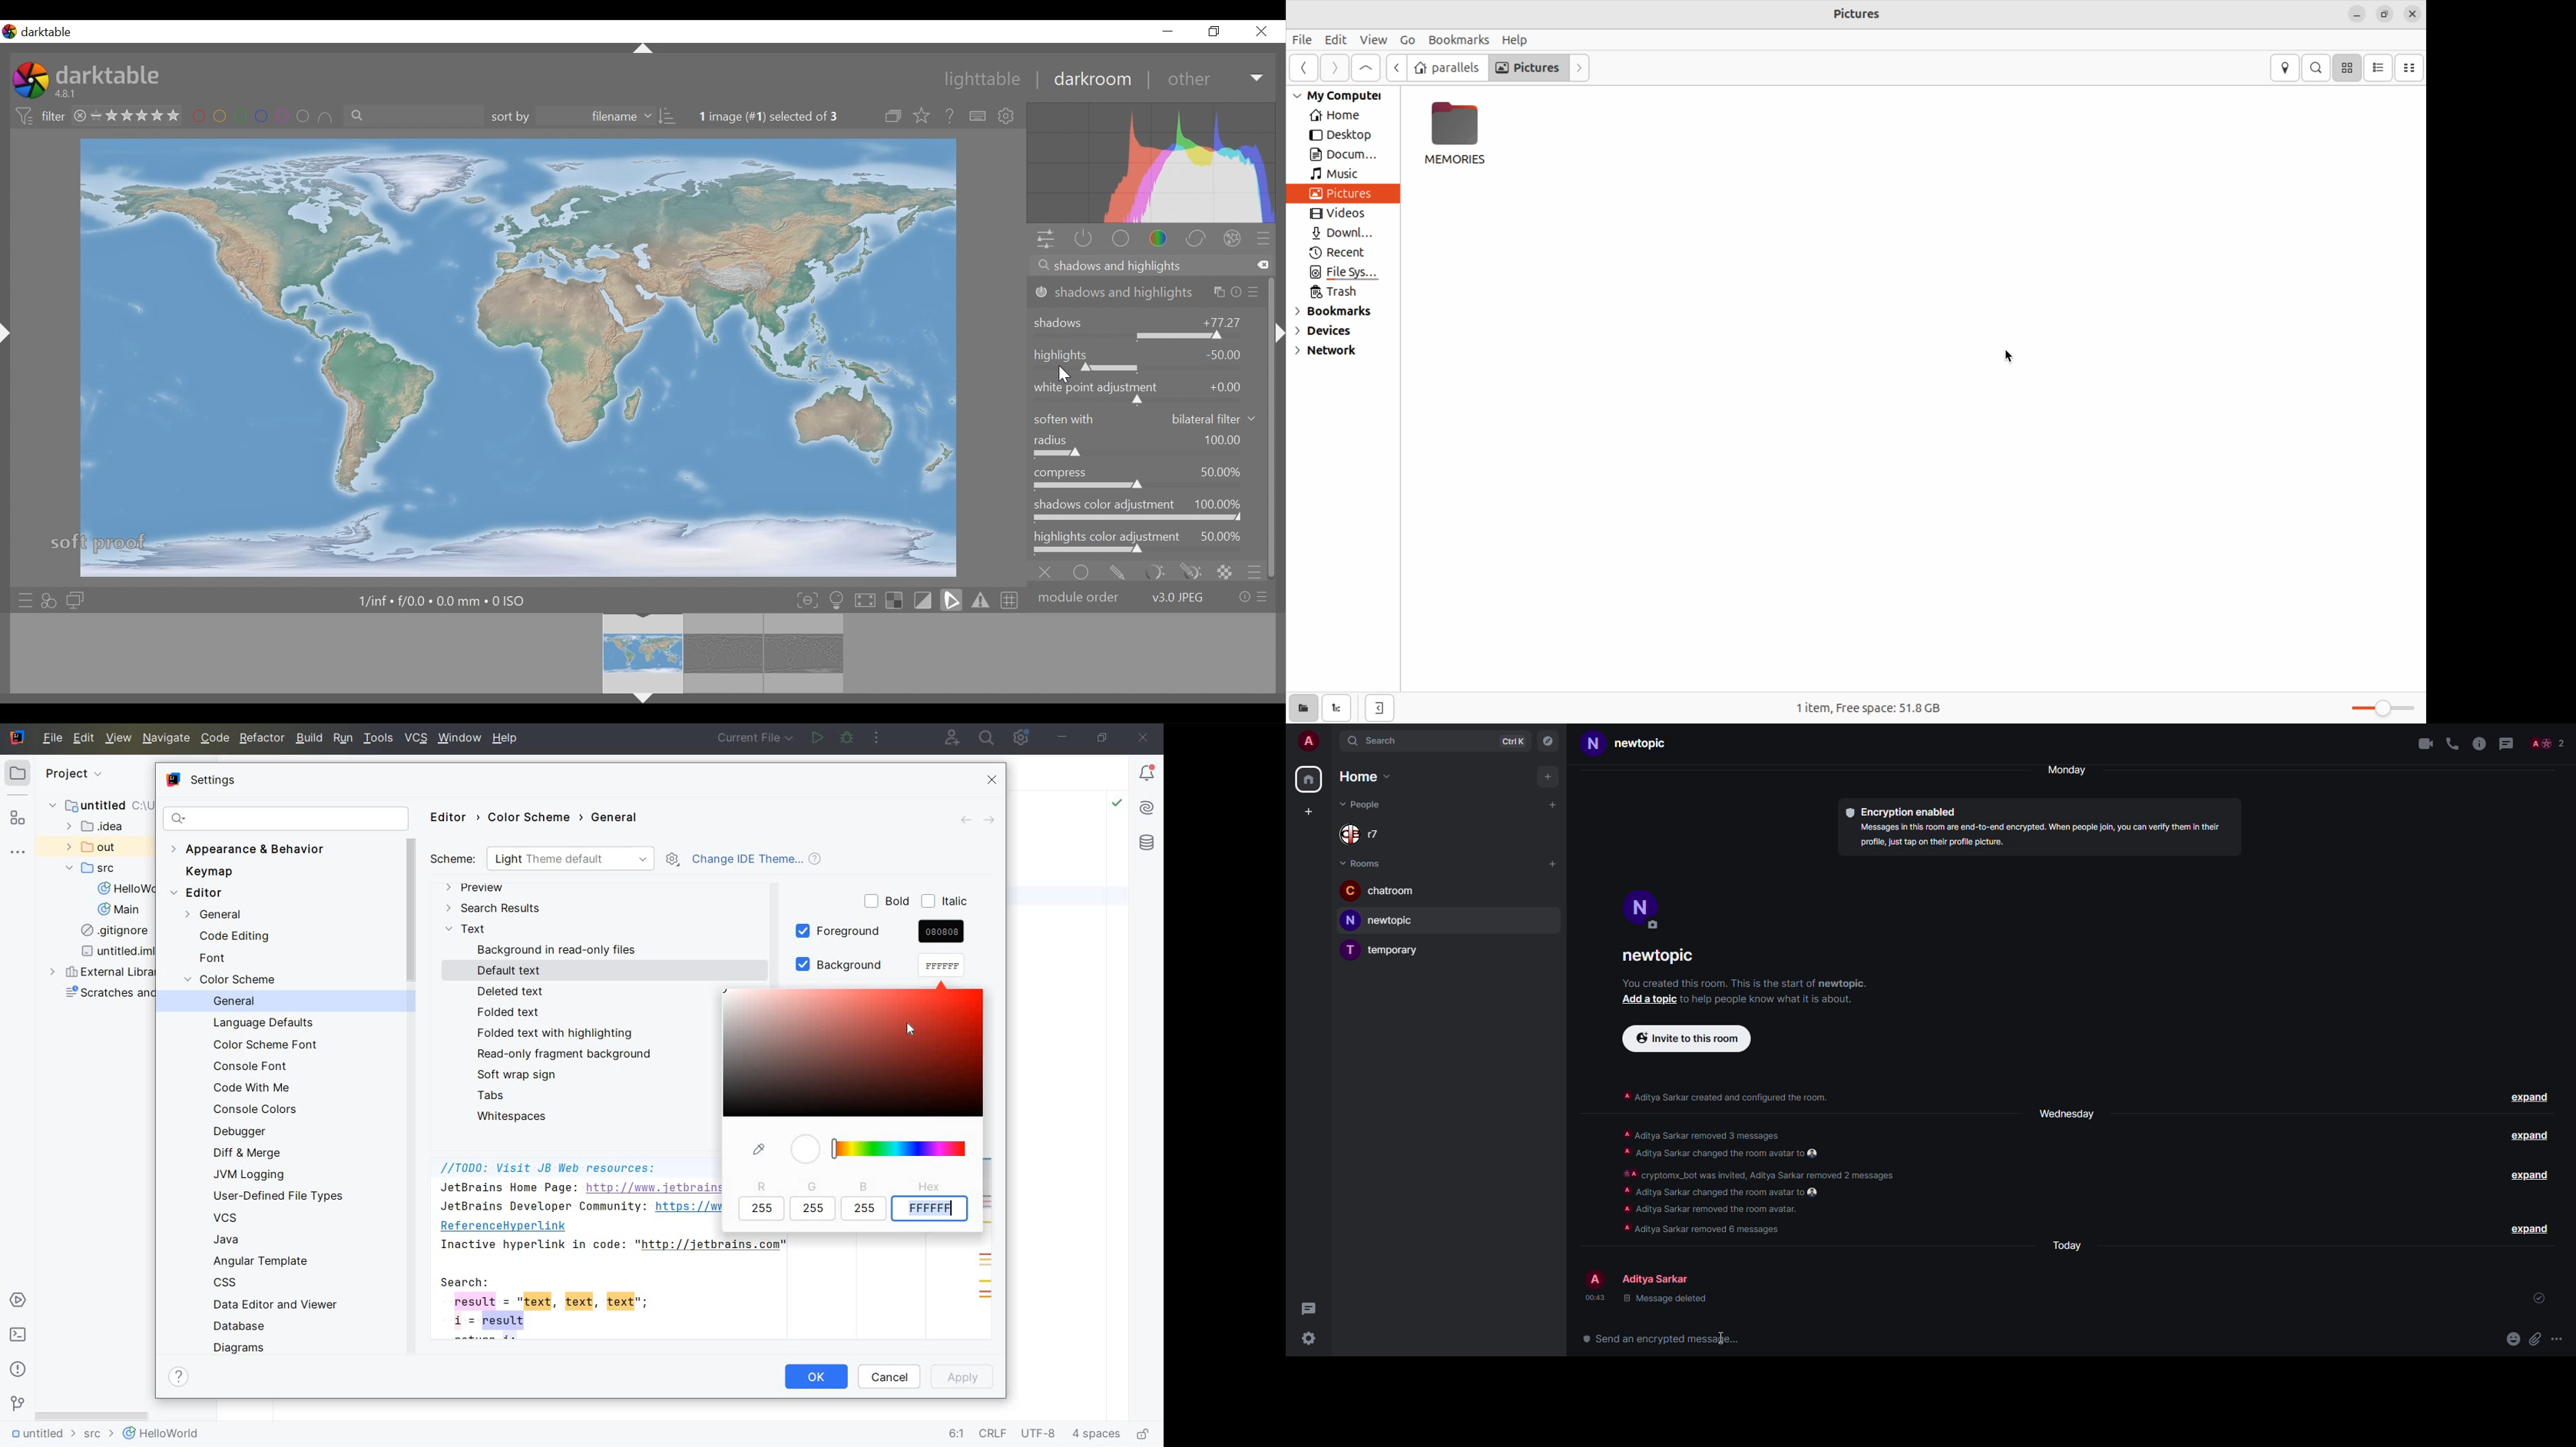  Describe the element at coordinates (2378, 707) in the screenshot. I see `Zoom` at that location.